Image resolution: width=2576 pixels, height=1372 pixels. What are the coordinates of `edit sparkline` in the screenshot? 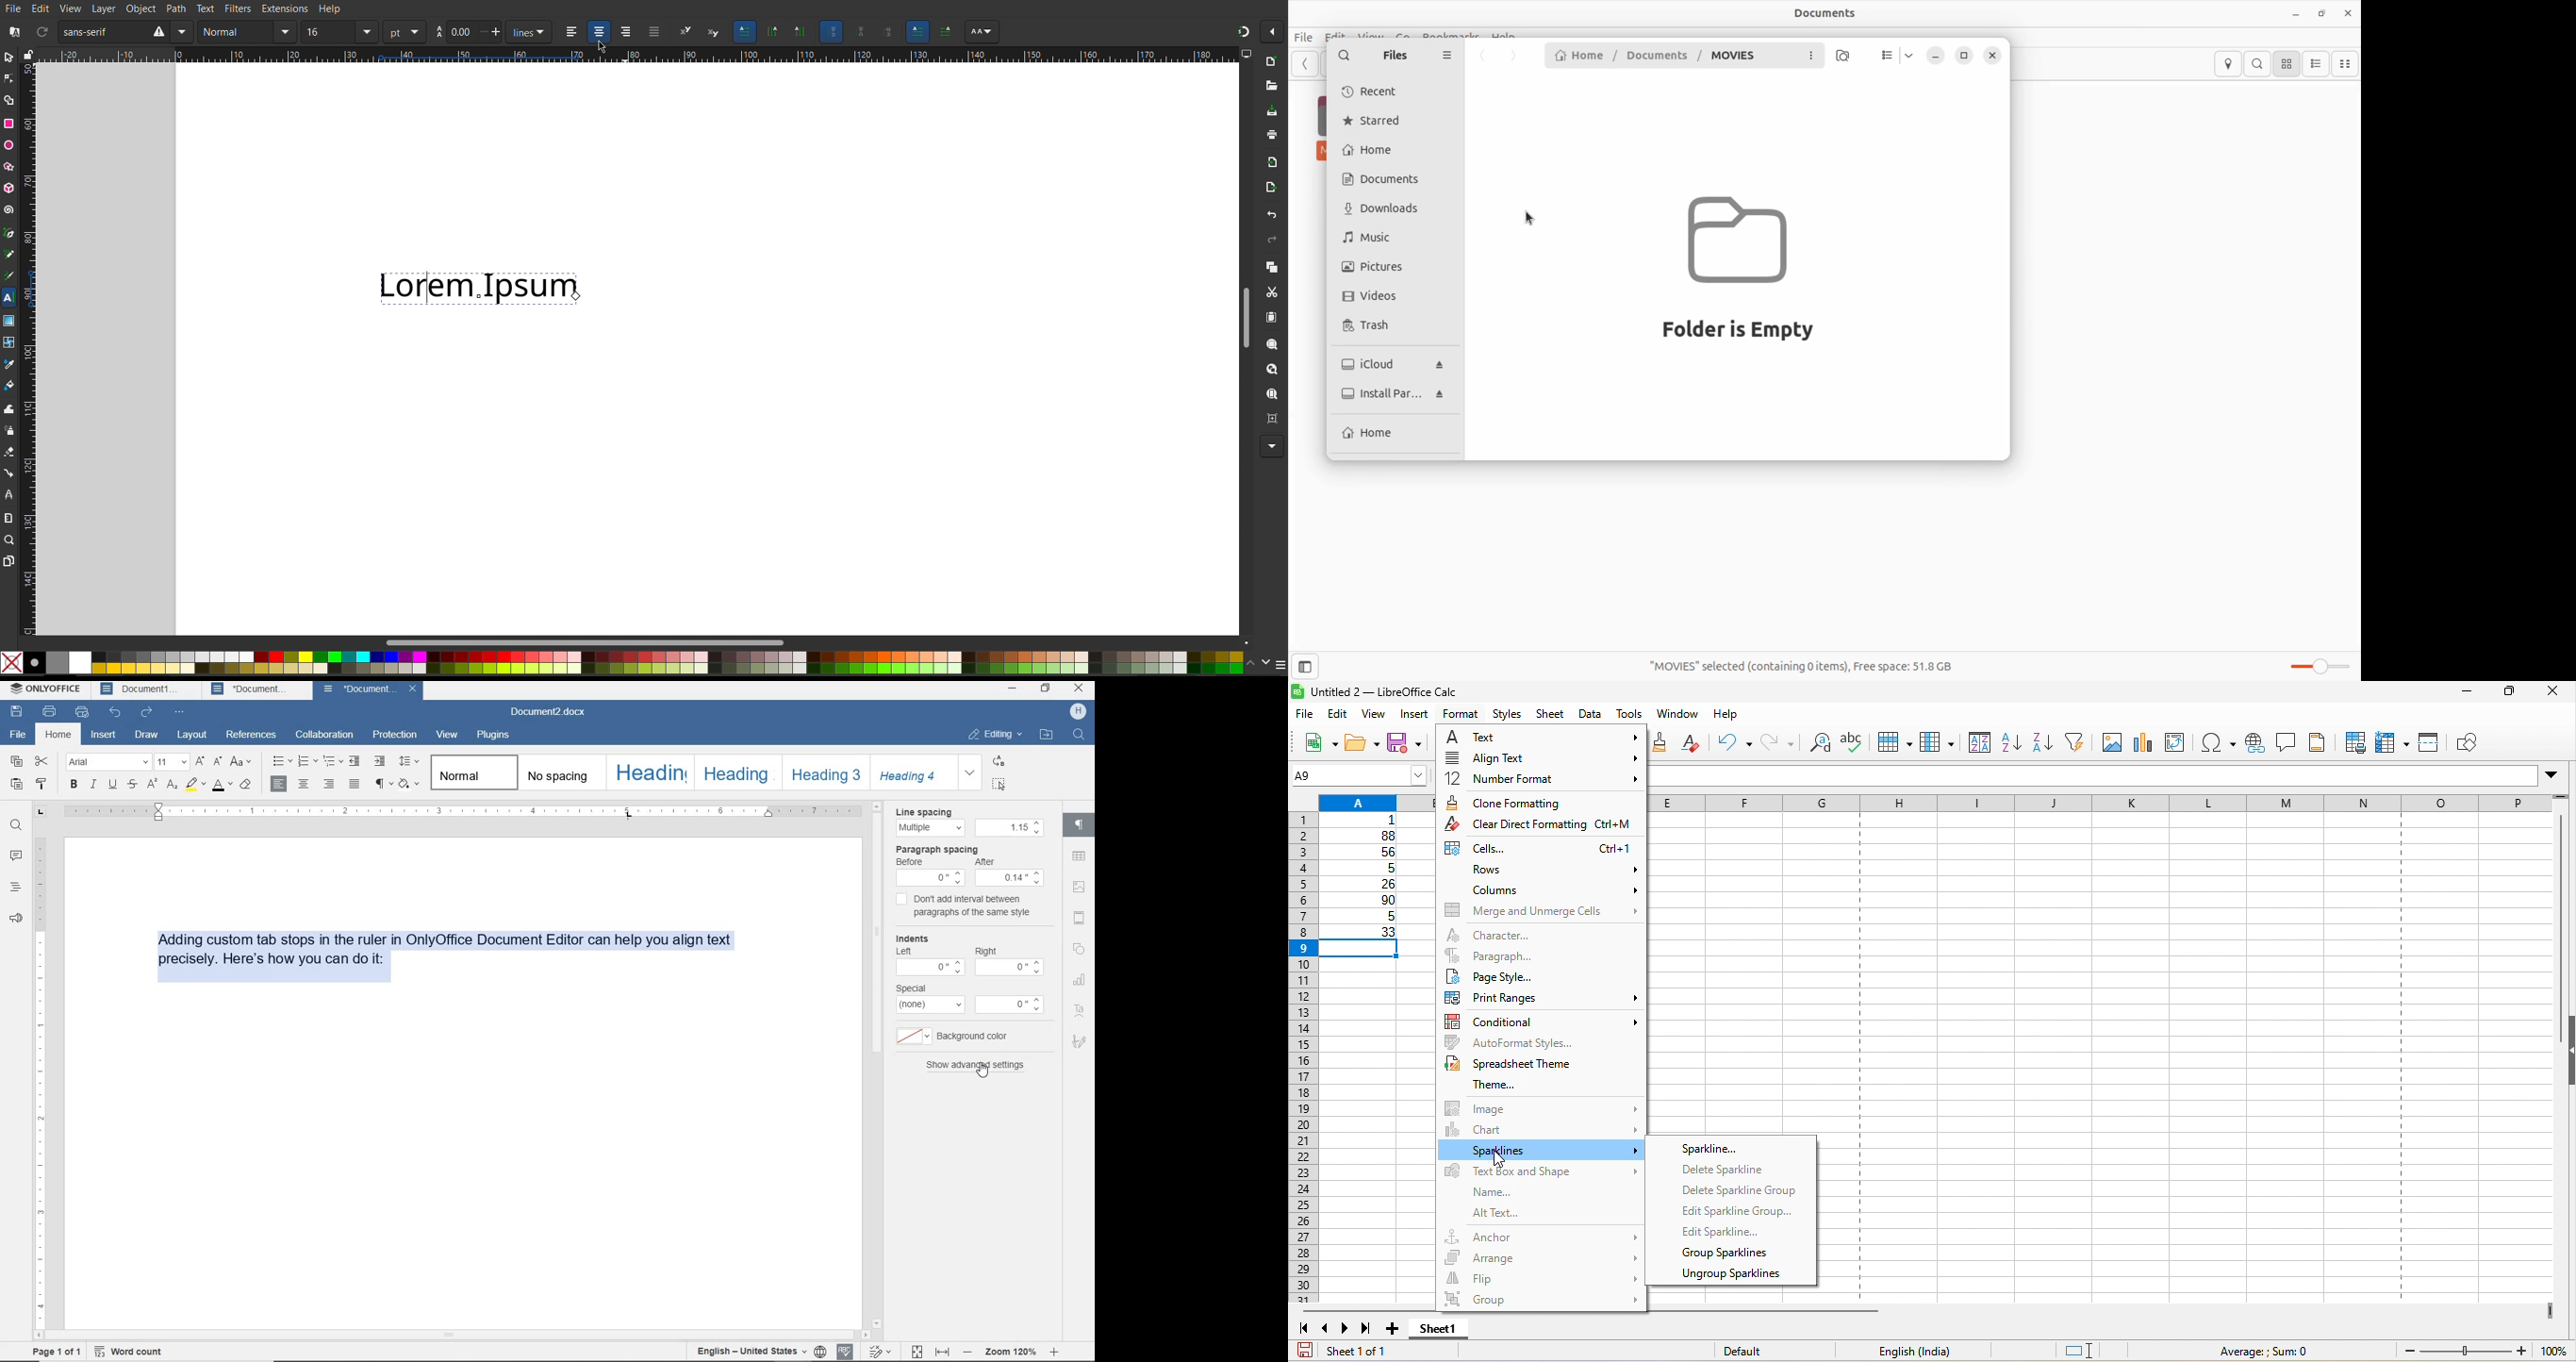 It's located at (1726, 1232).